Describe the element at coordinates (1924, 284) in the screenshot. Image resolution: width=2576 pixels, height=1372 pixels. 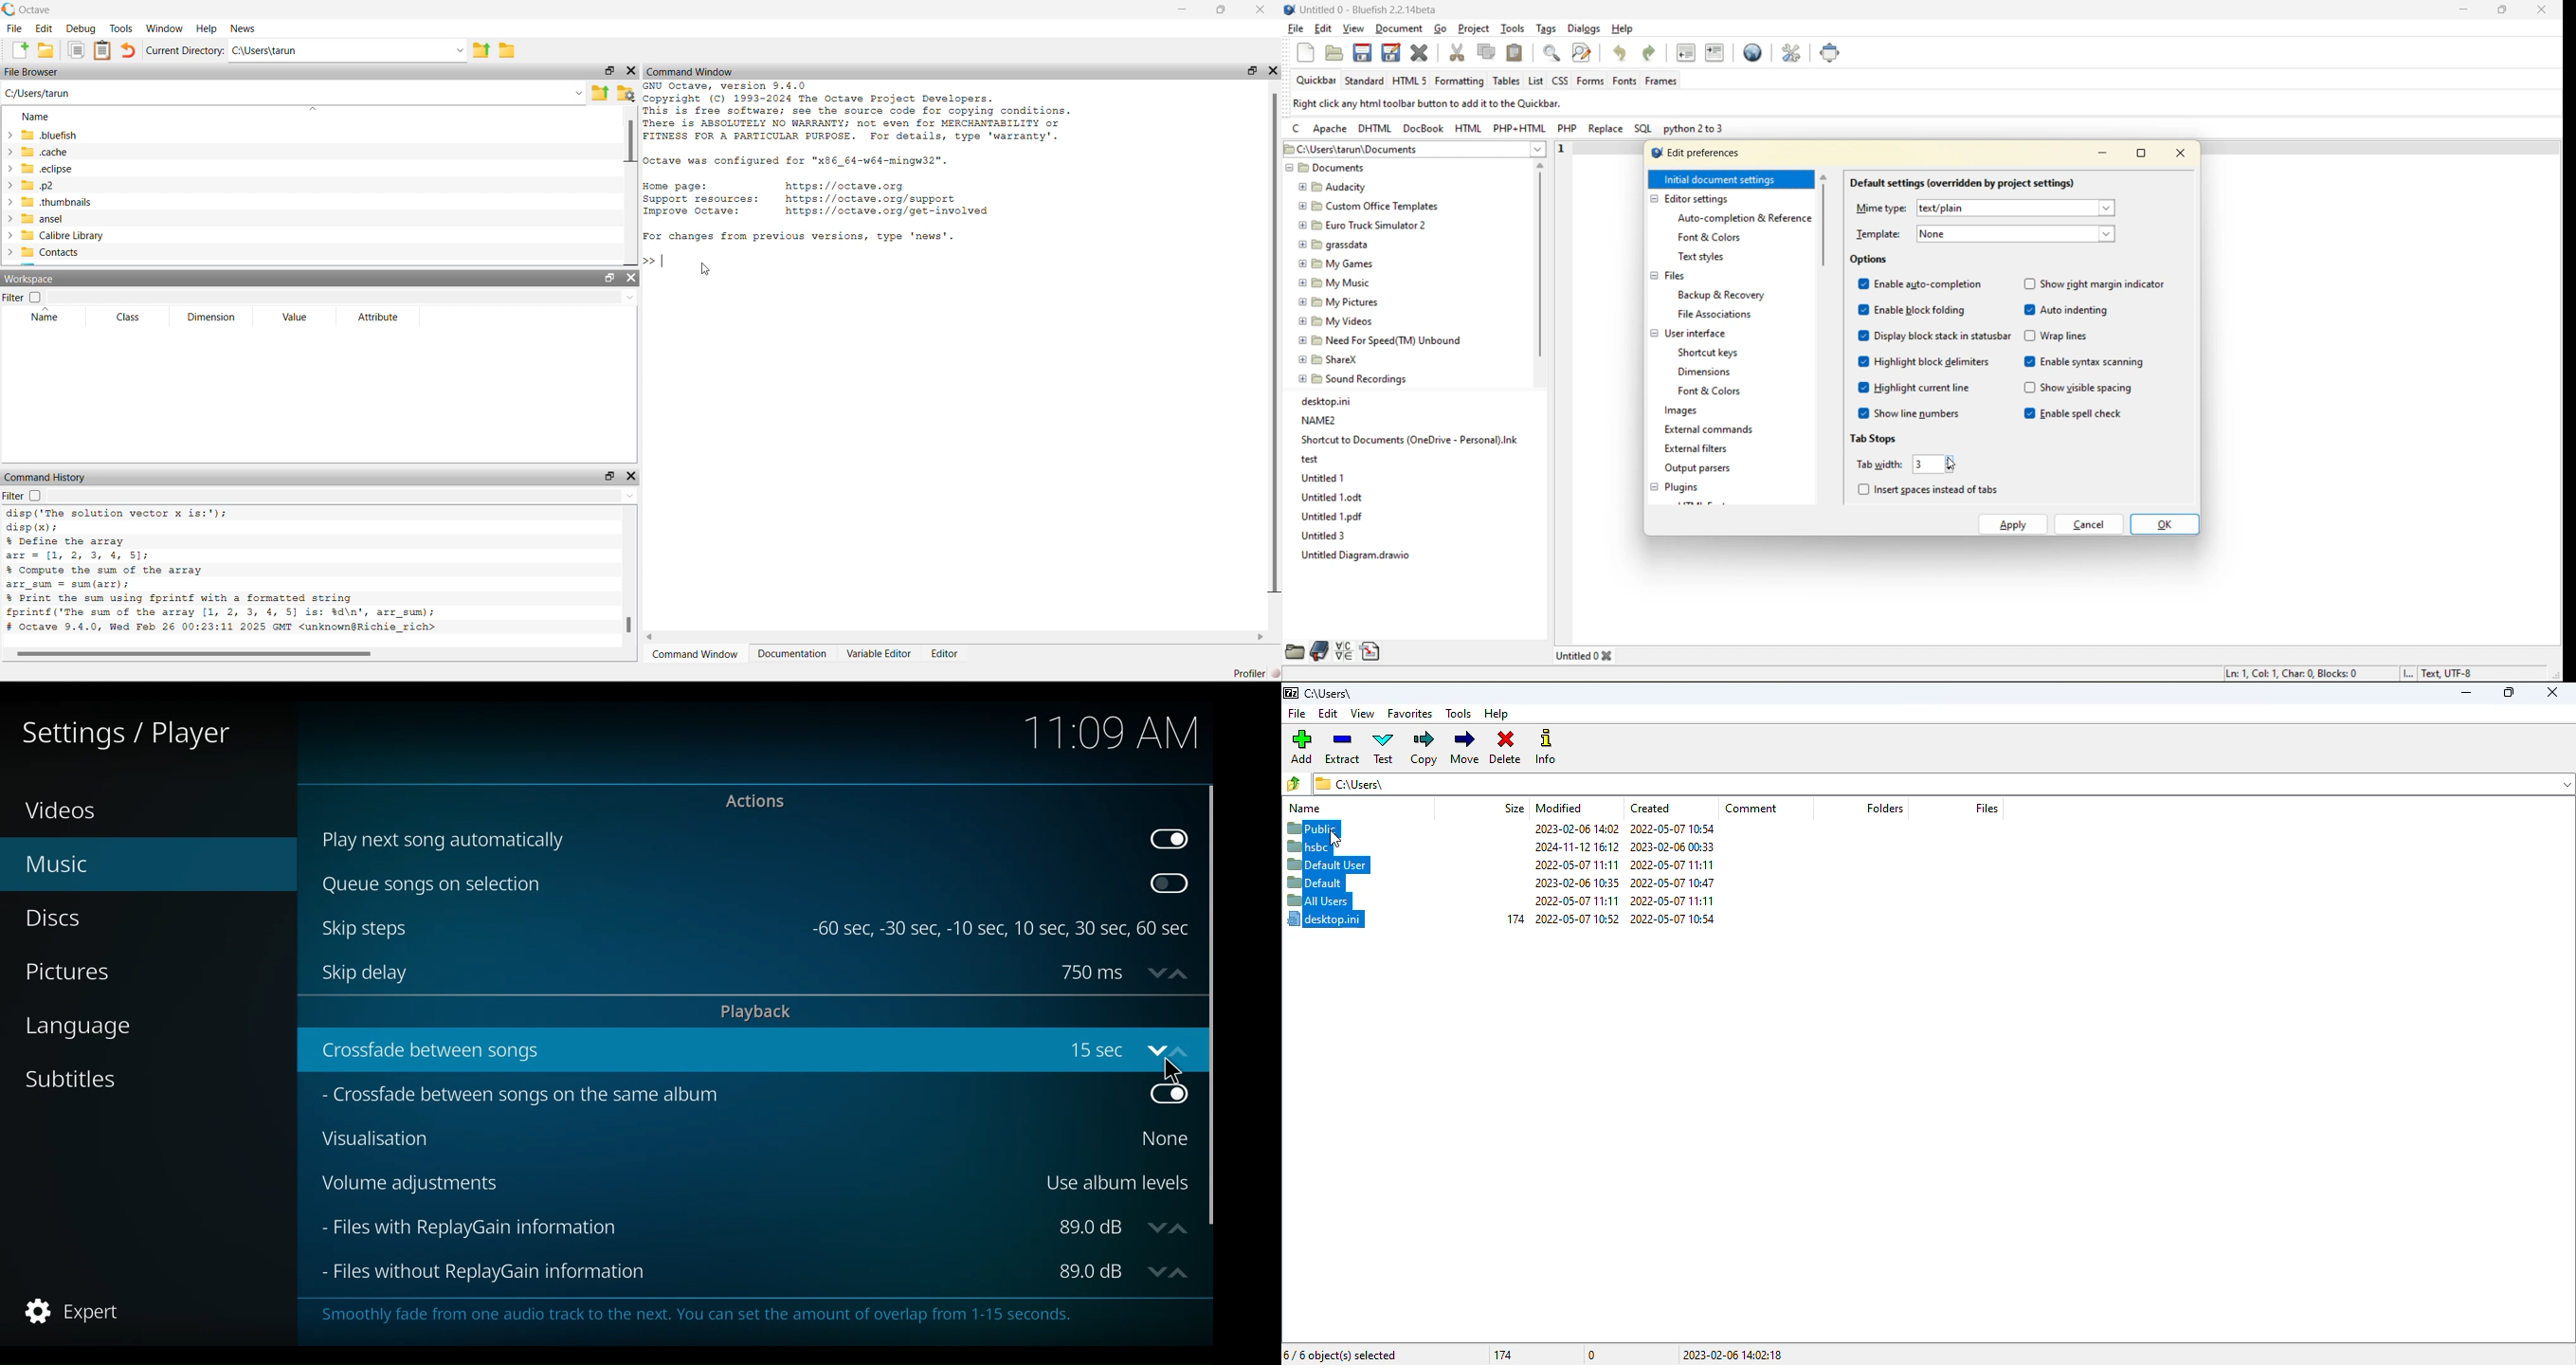
I see `enable auto completions` at that location.